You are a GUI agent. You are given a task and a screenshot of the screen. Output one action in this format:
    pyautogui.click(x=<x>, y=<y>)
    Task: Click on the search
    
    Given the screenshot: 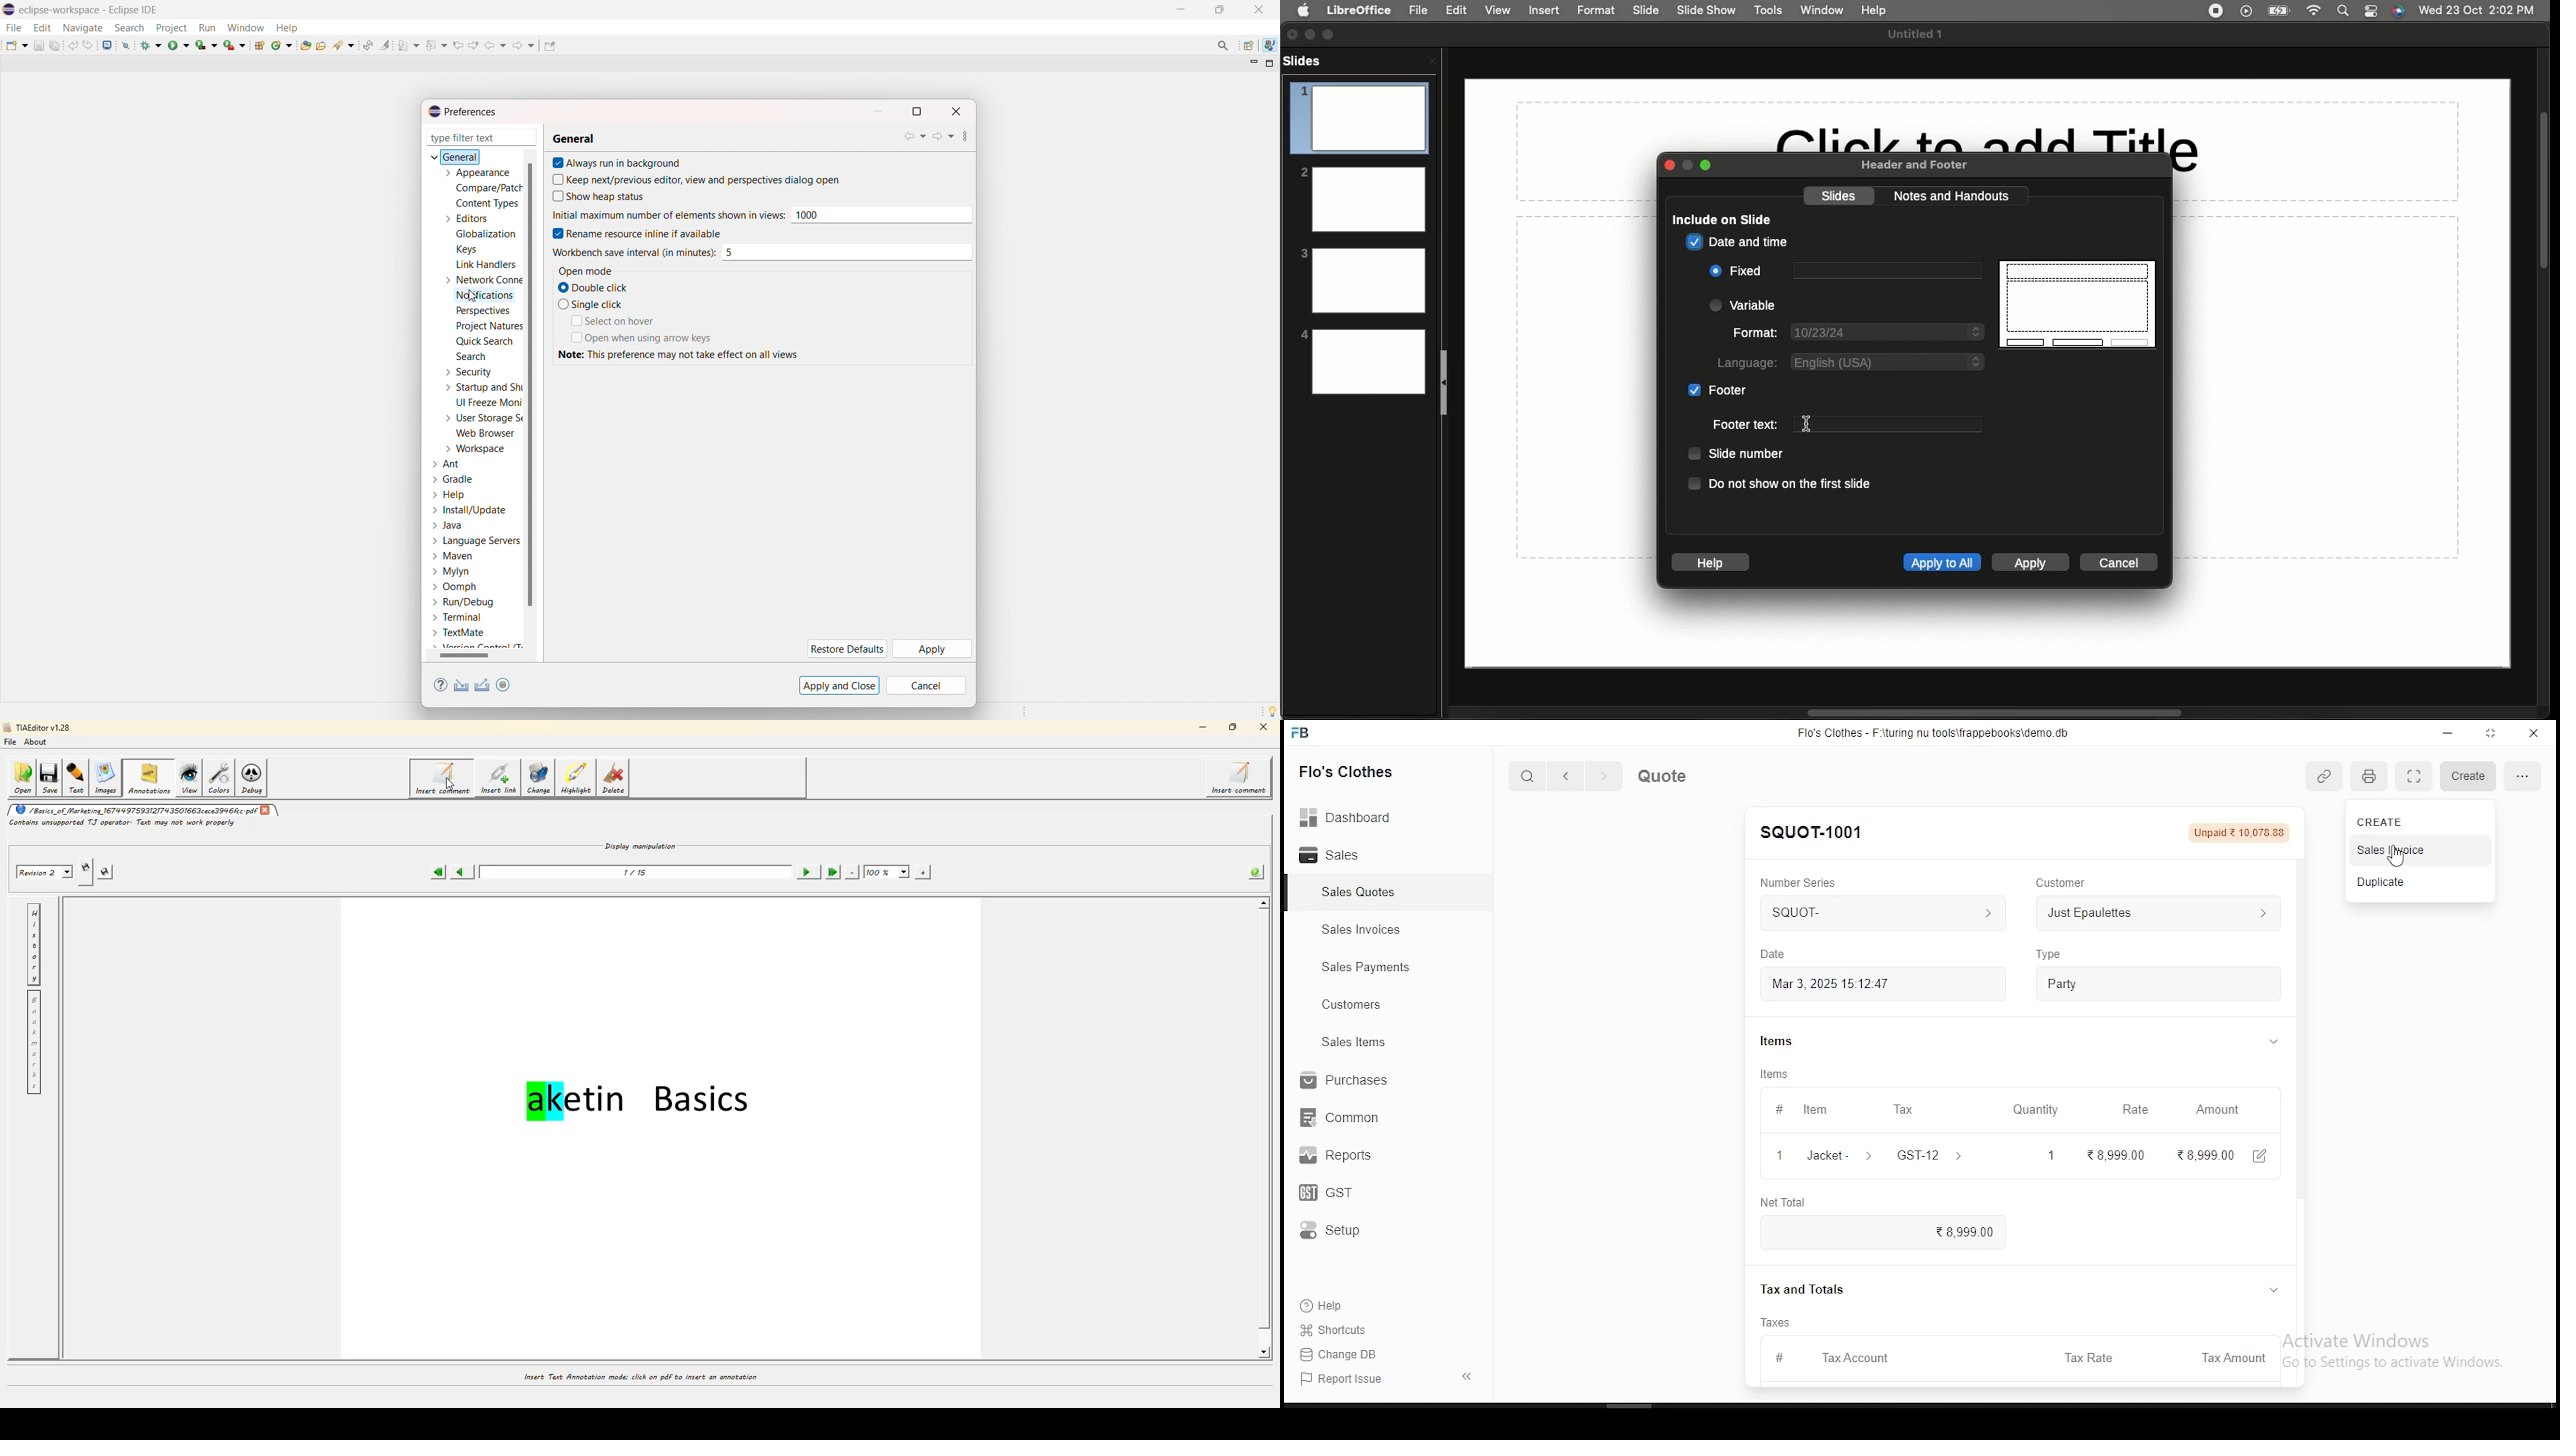 What is the action you would take?
    pyautogui.click(x=471, y=356)
    